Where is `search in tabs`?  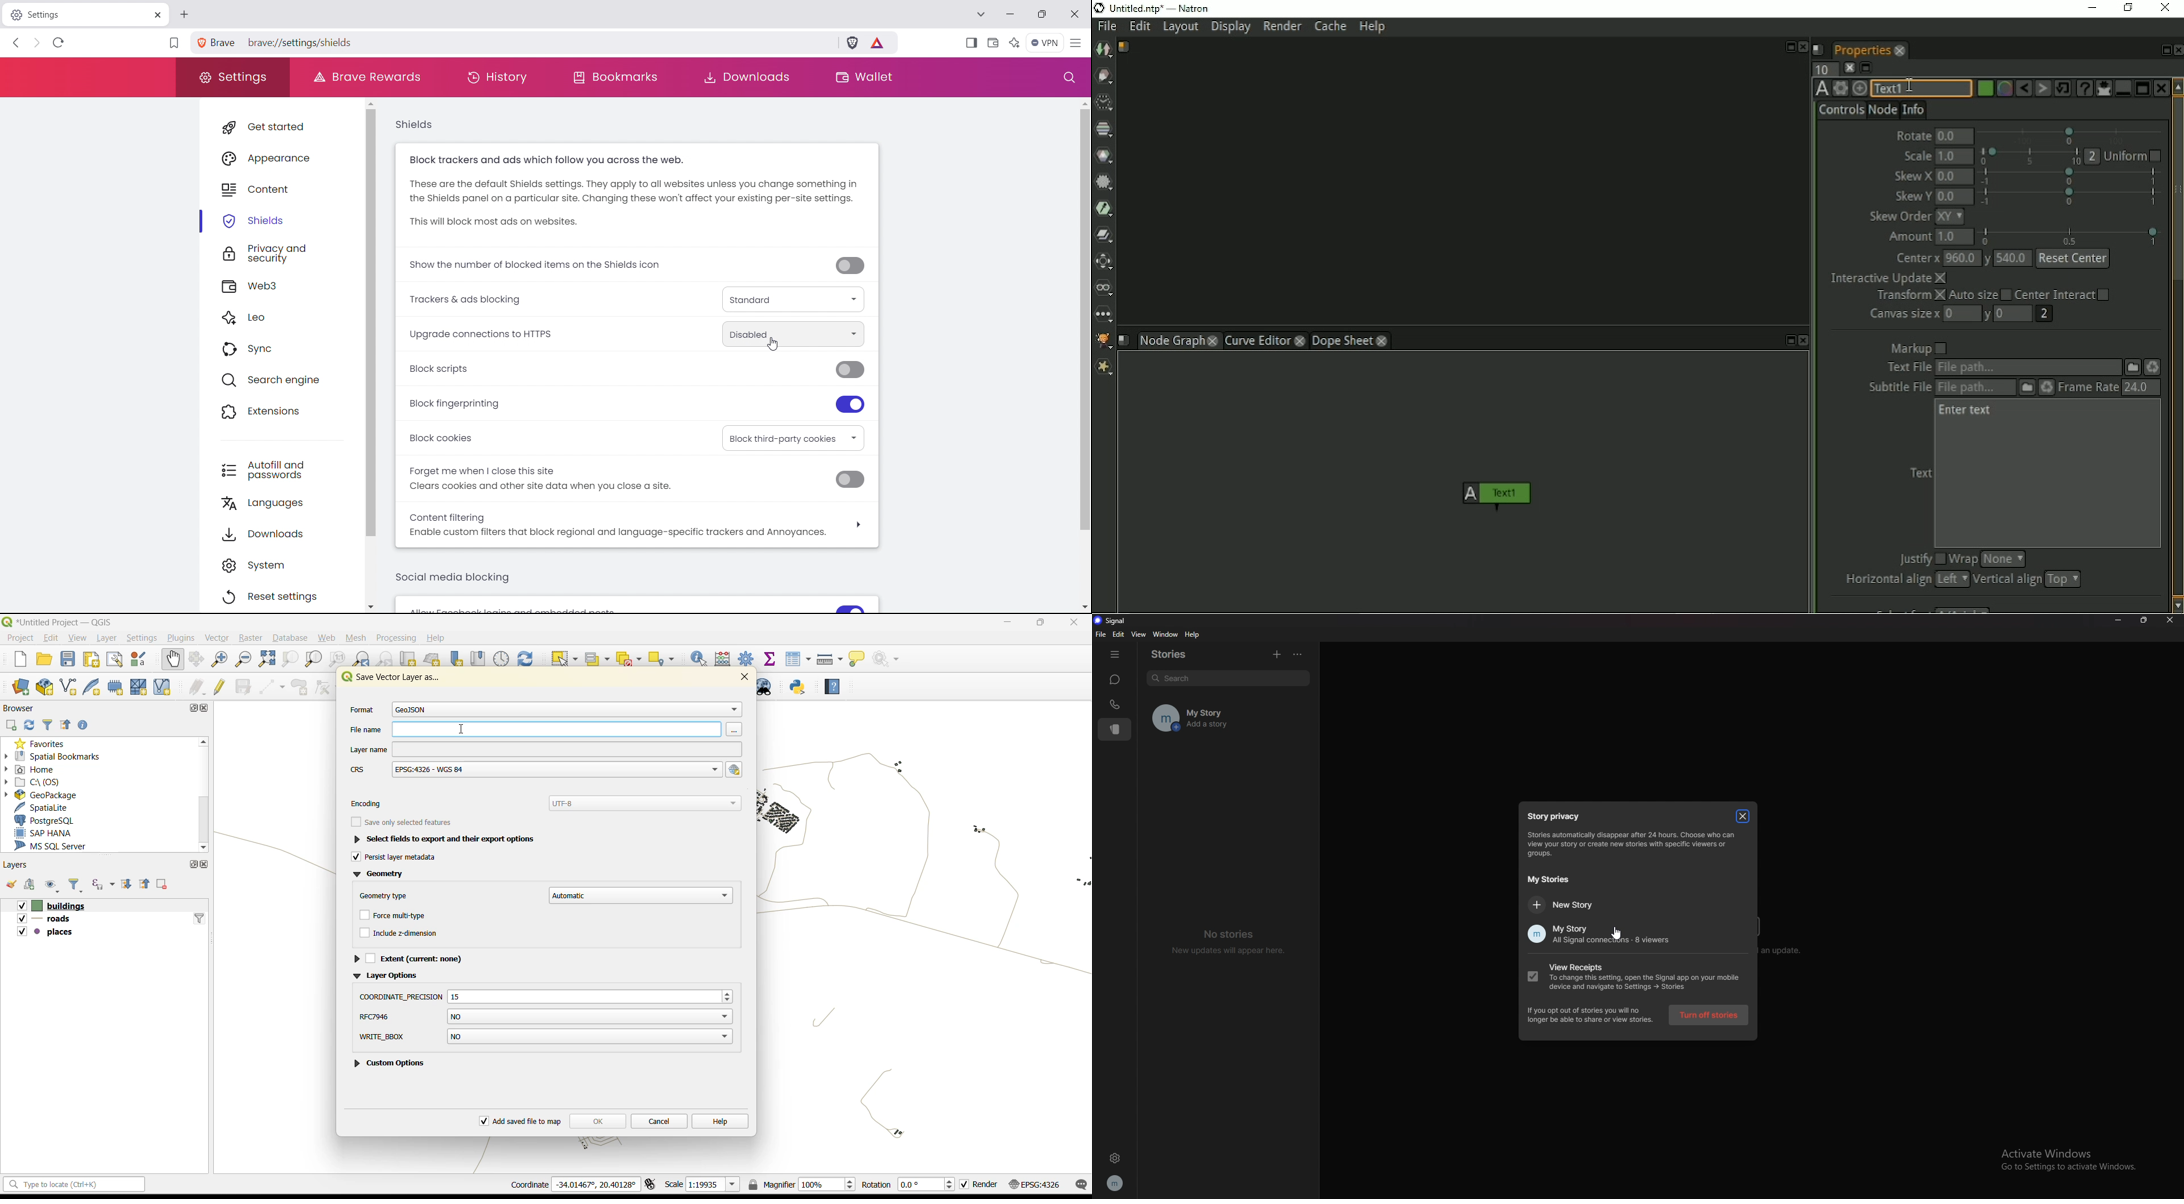 search in tabs is located at coordinates (981, 13).